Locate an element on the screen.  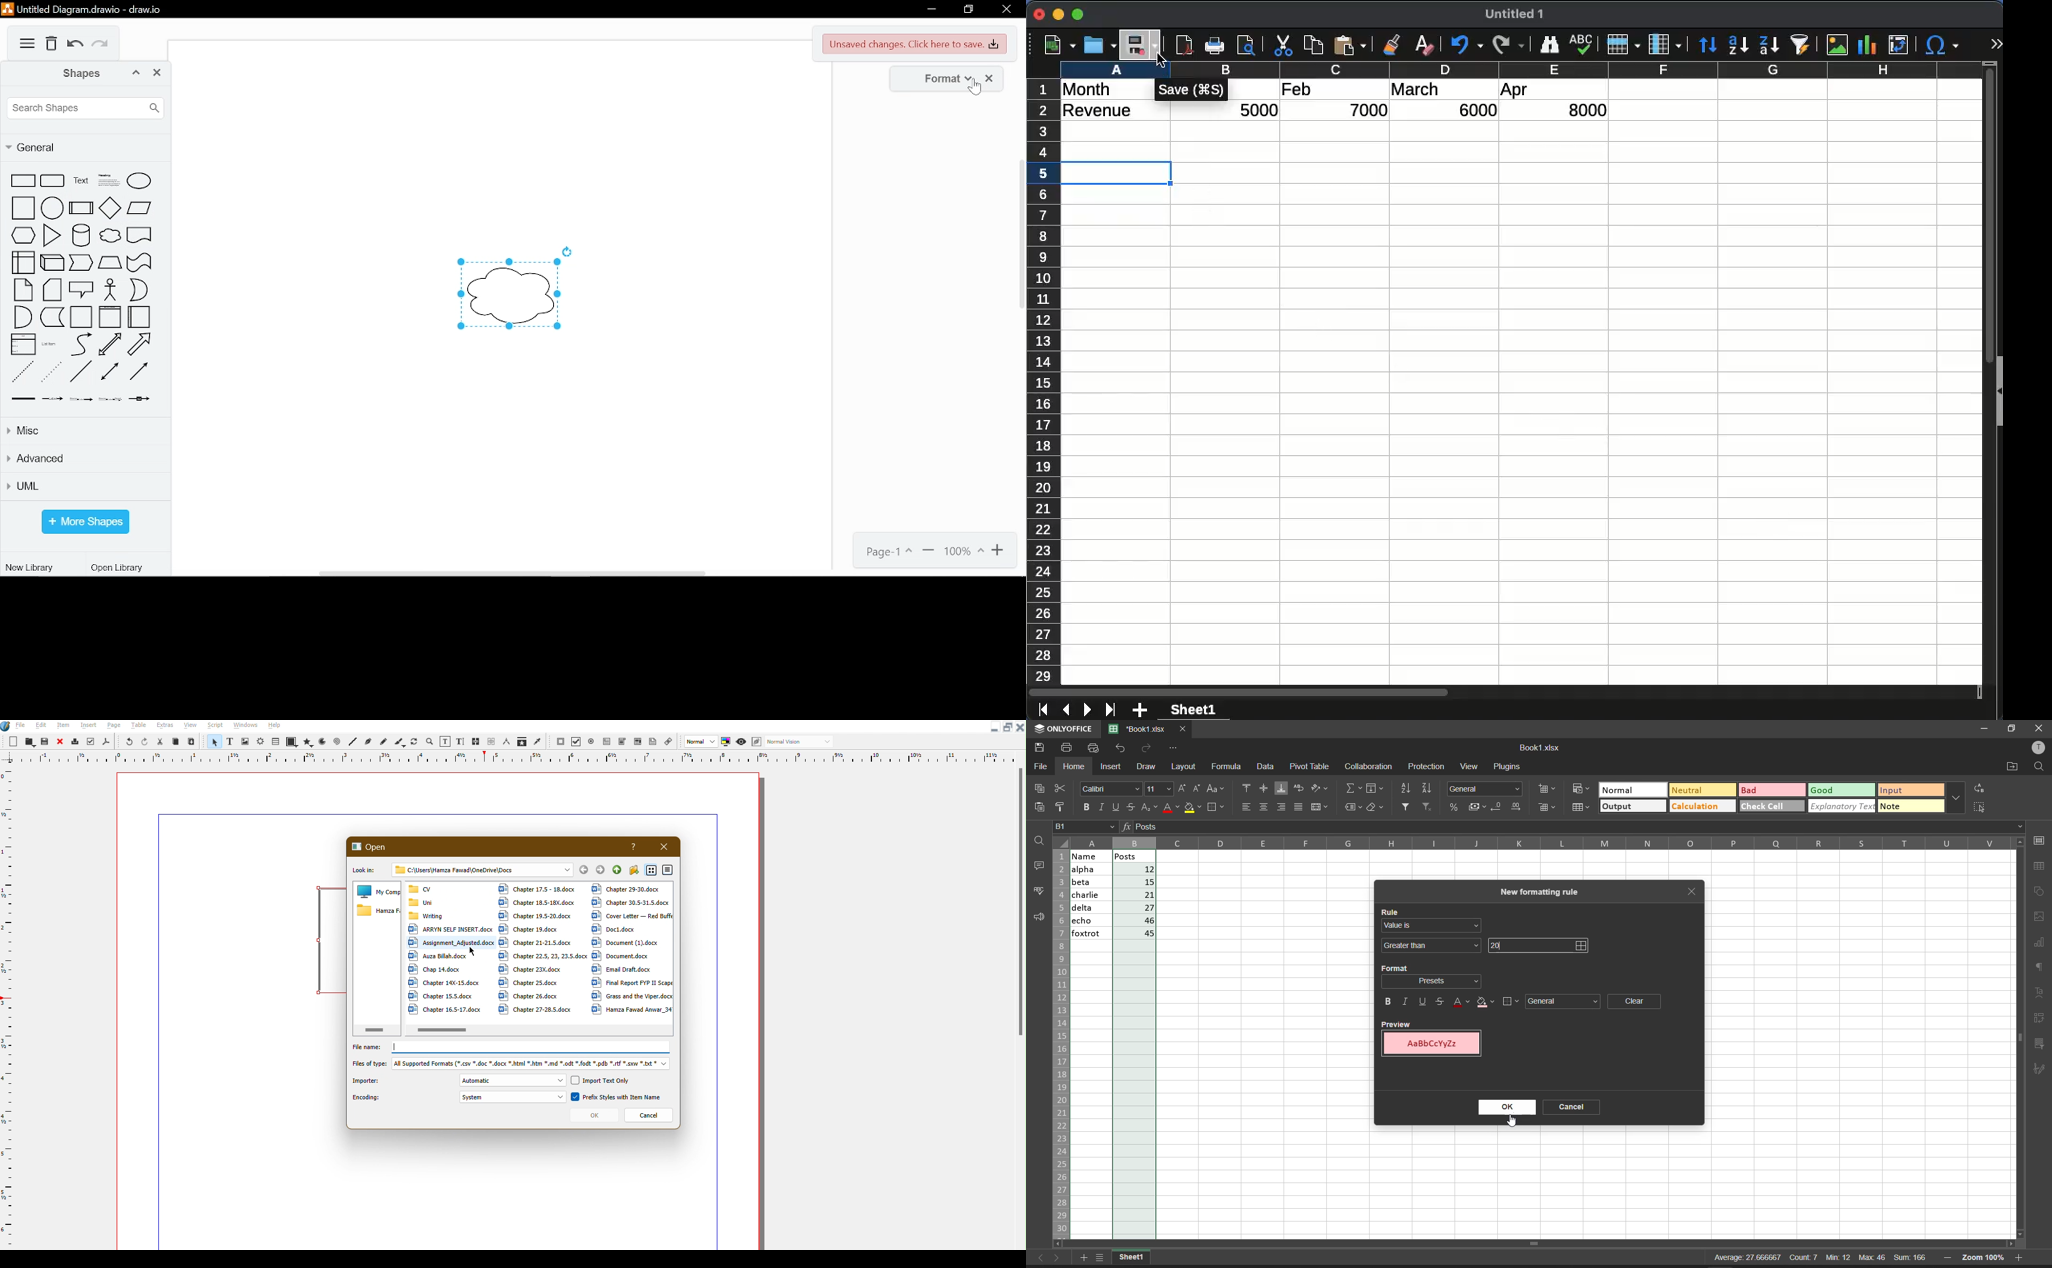
rectangle is located at coordinates (24, 182).